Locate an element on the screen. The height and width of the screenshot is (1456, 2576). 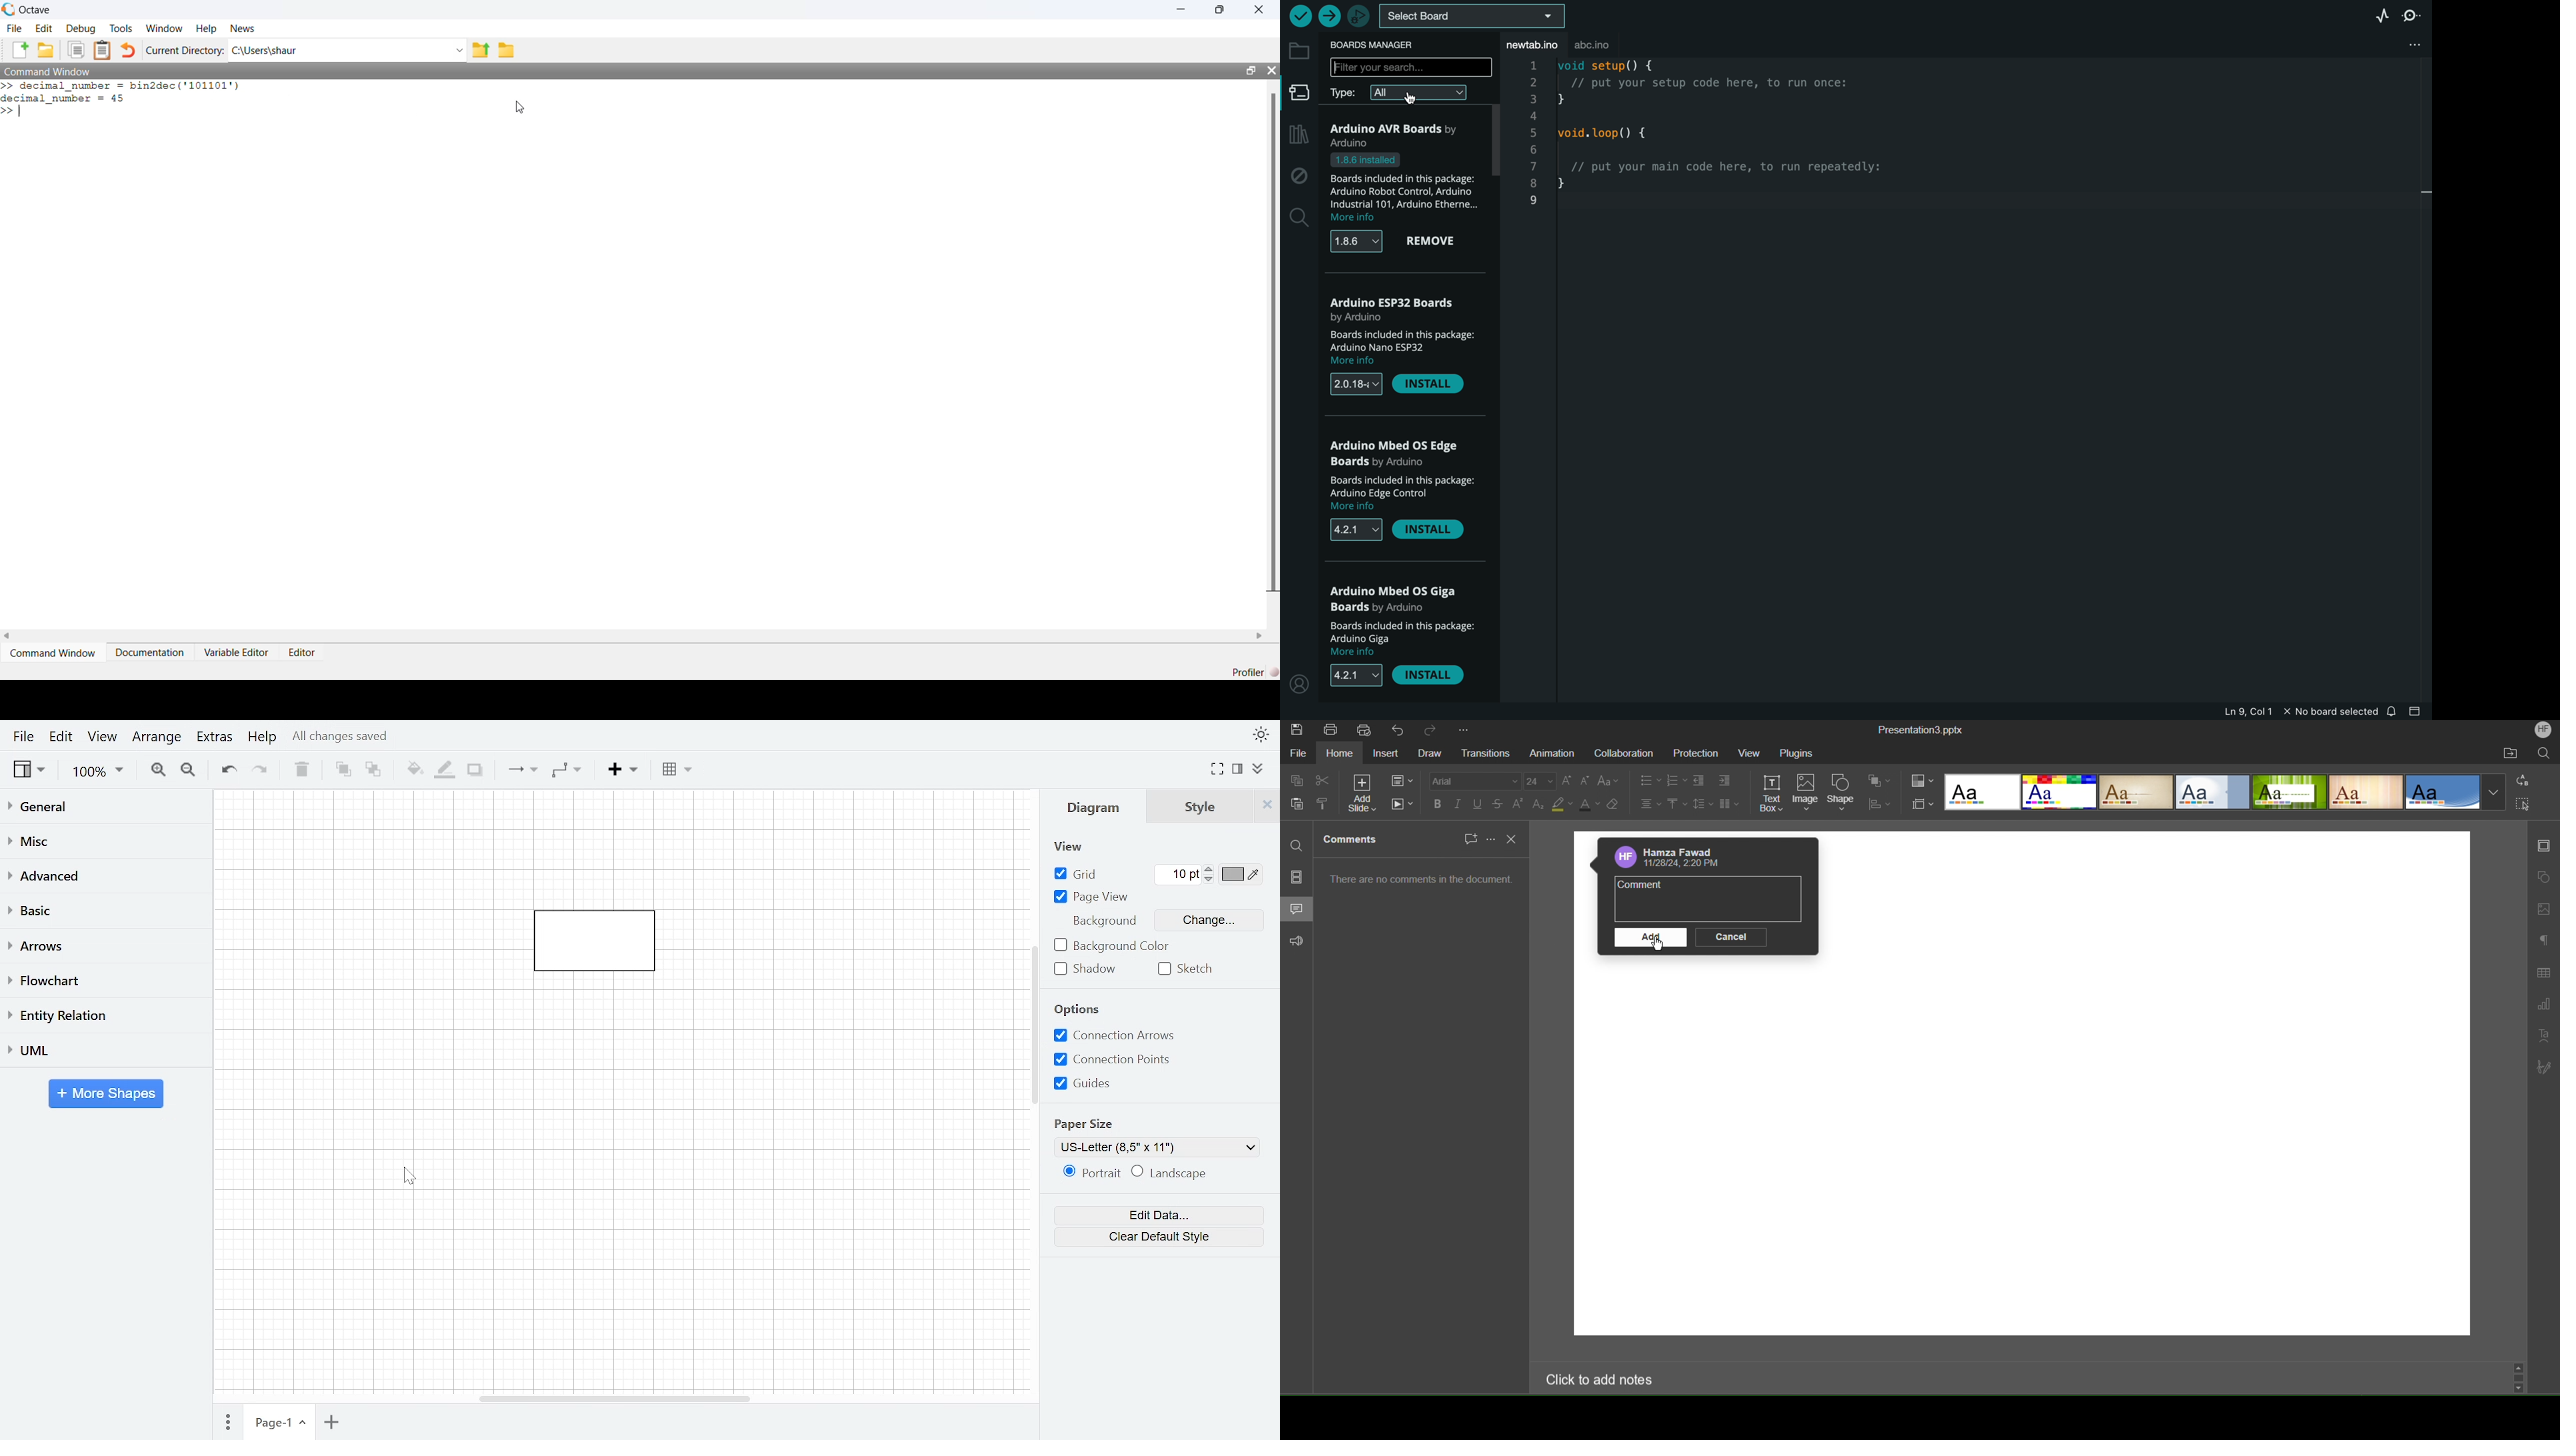
Page view is located at coordinates (1094, 898).